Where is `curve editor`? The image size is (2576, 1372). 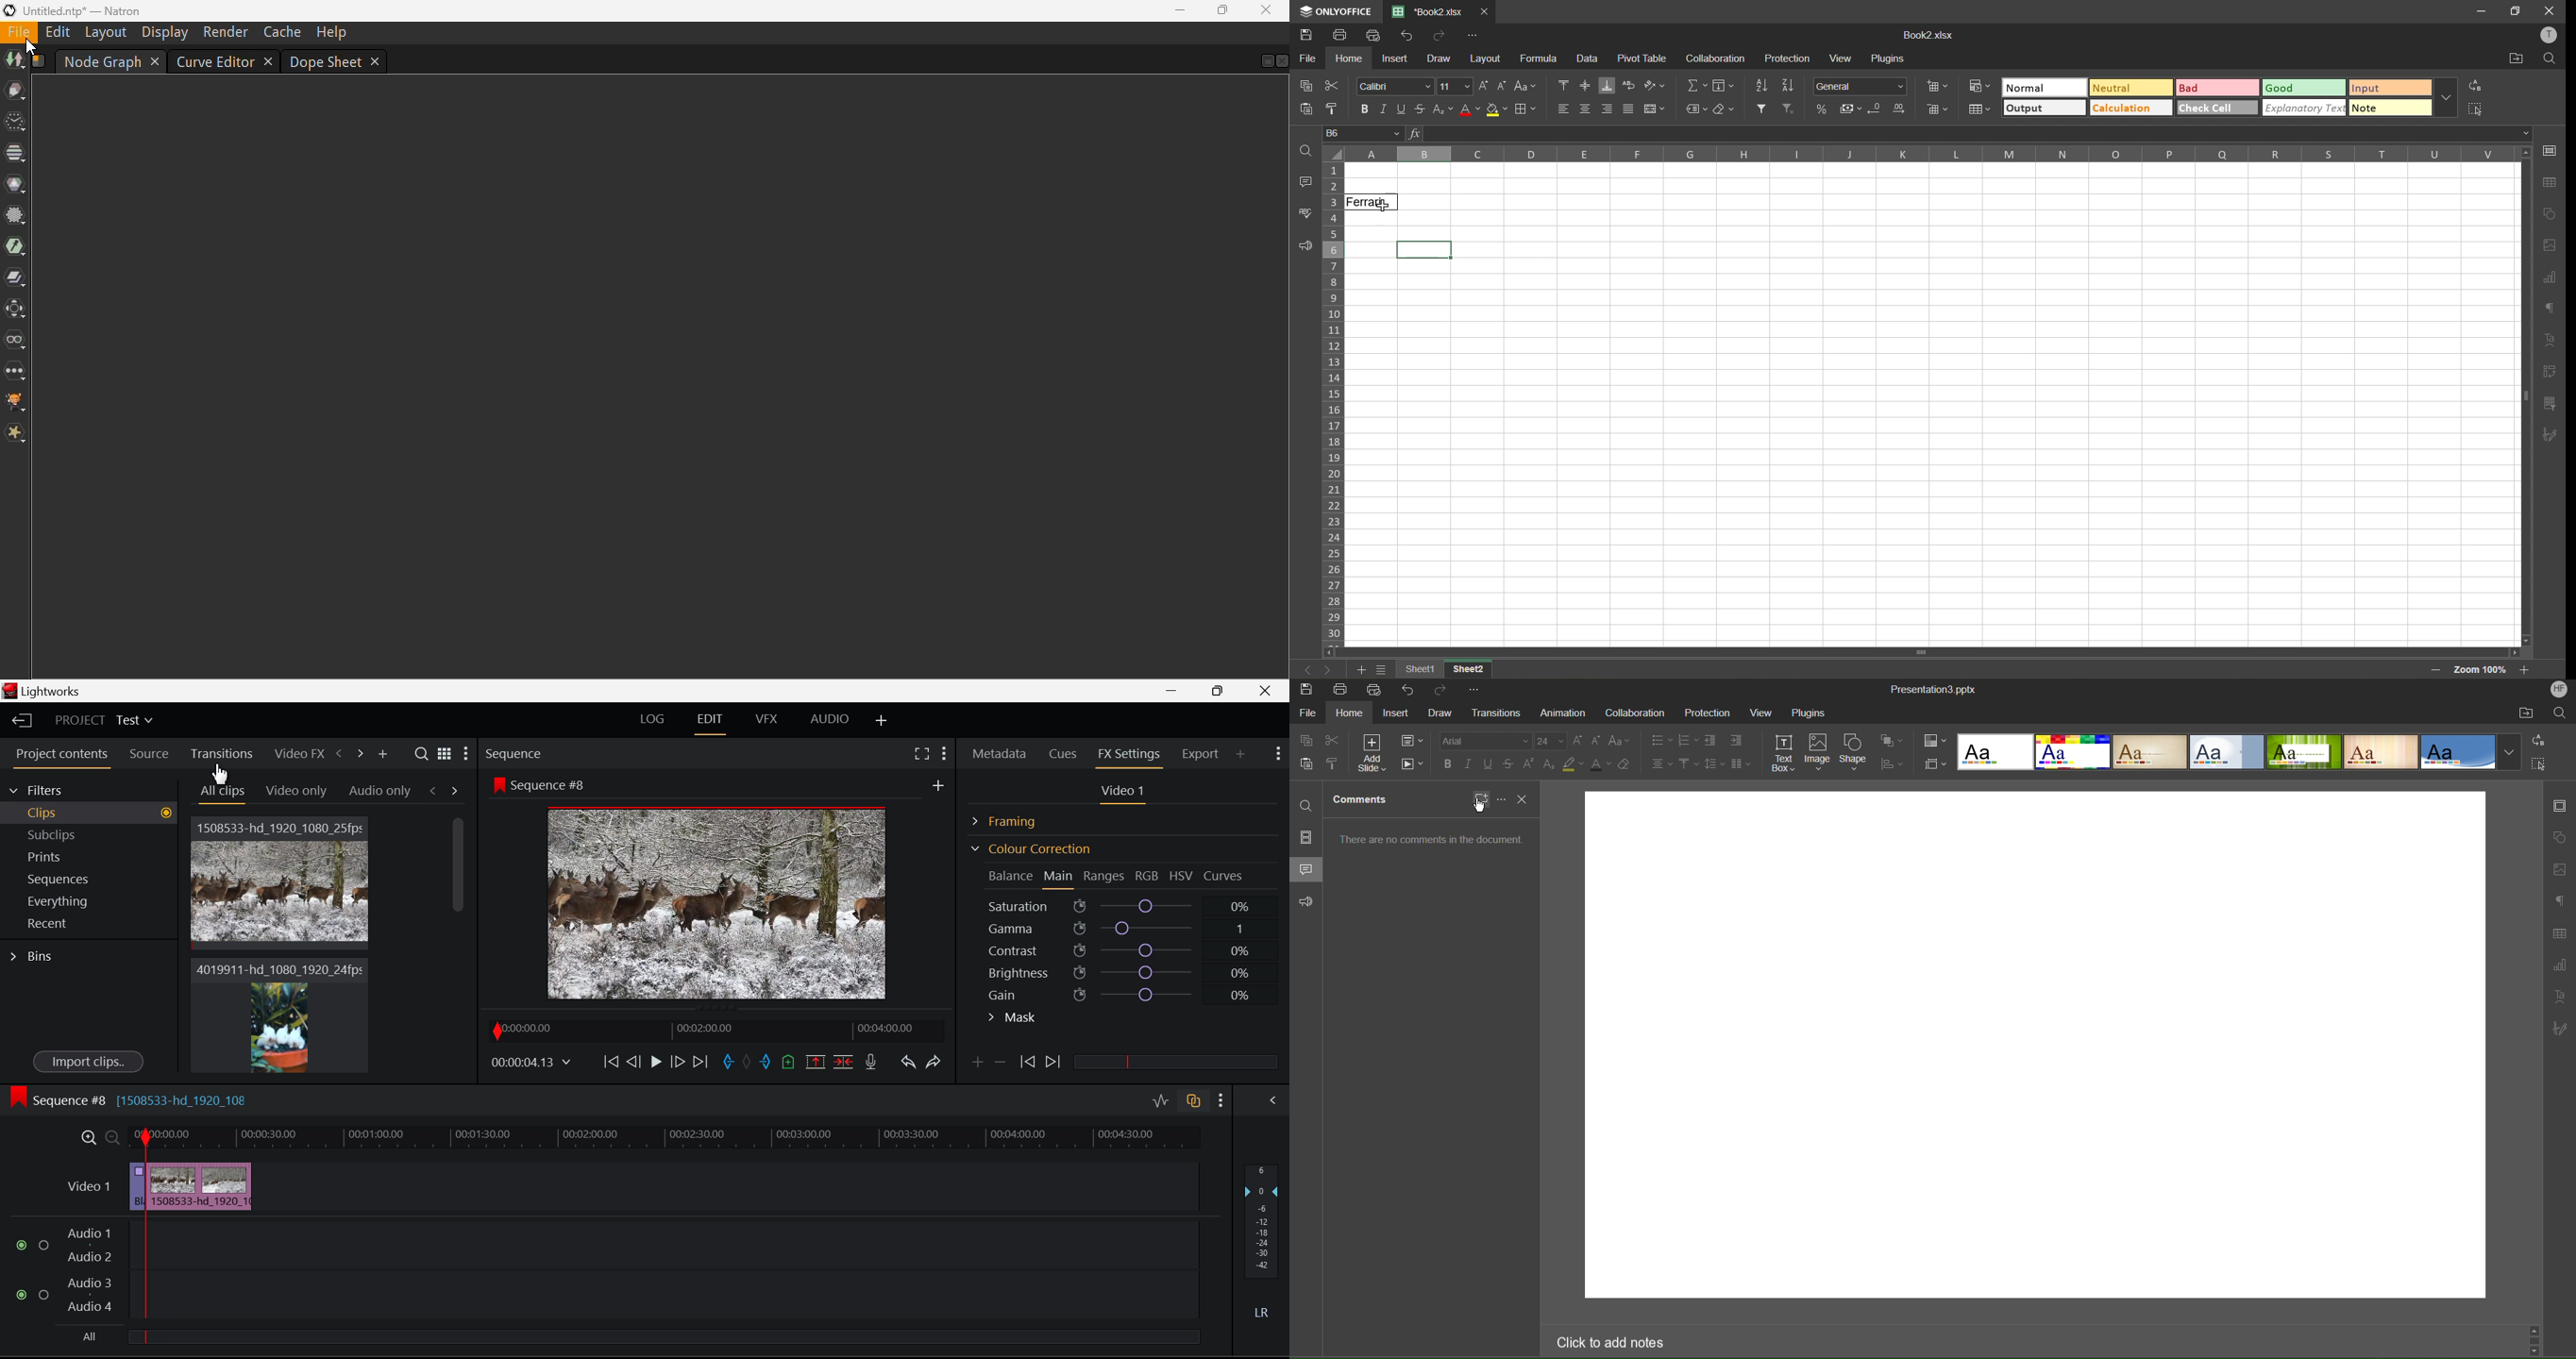 curve editor is located at coordinates (214, 62).